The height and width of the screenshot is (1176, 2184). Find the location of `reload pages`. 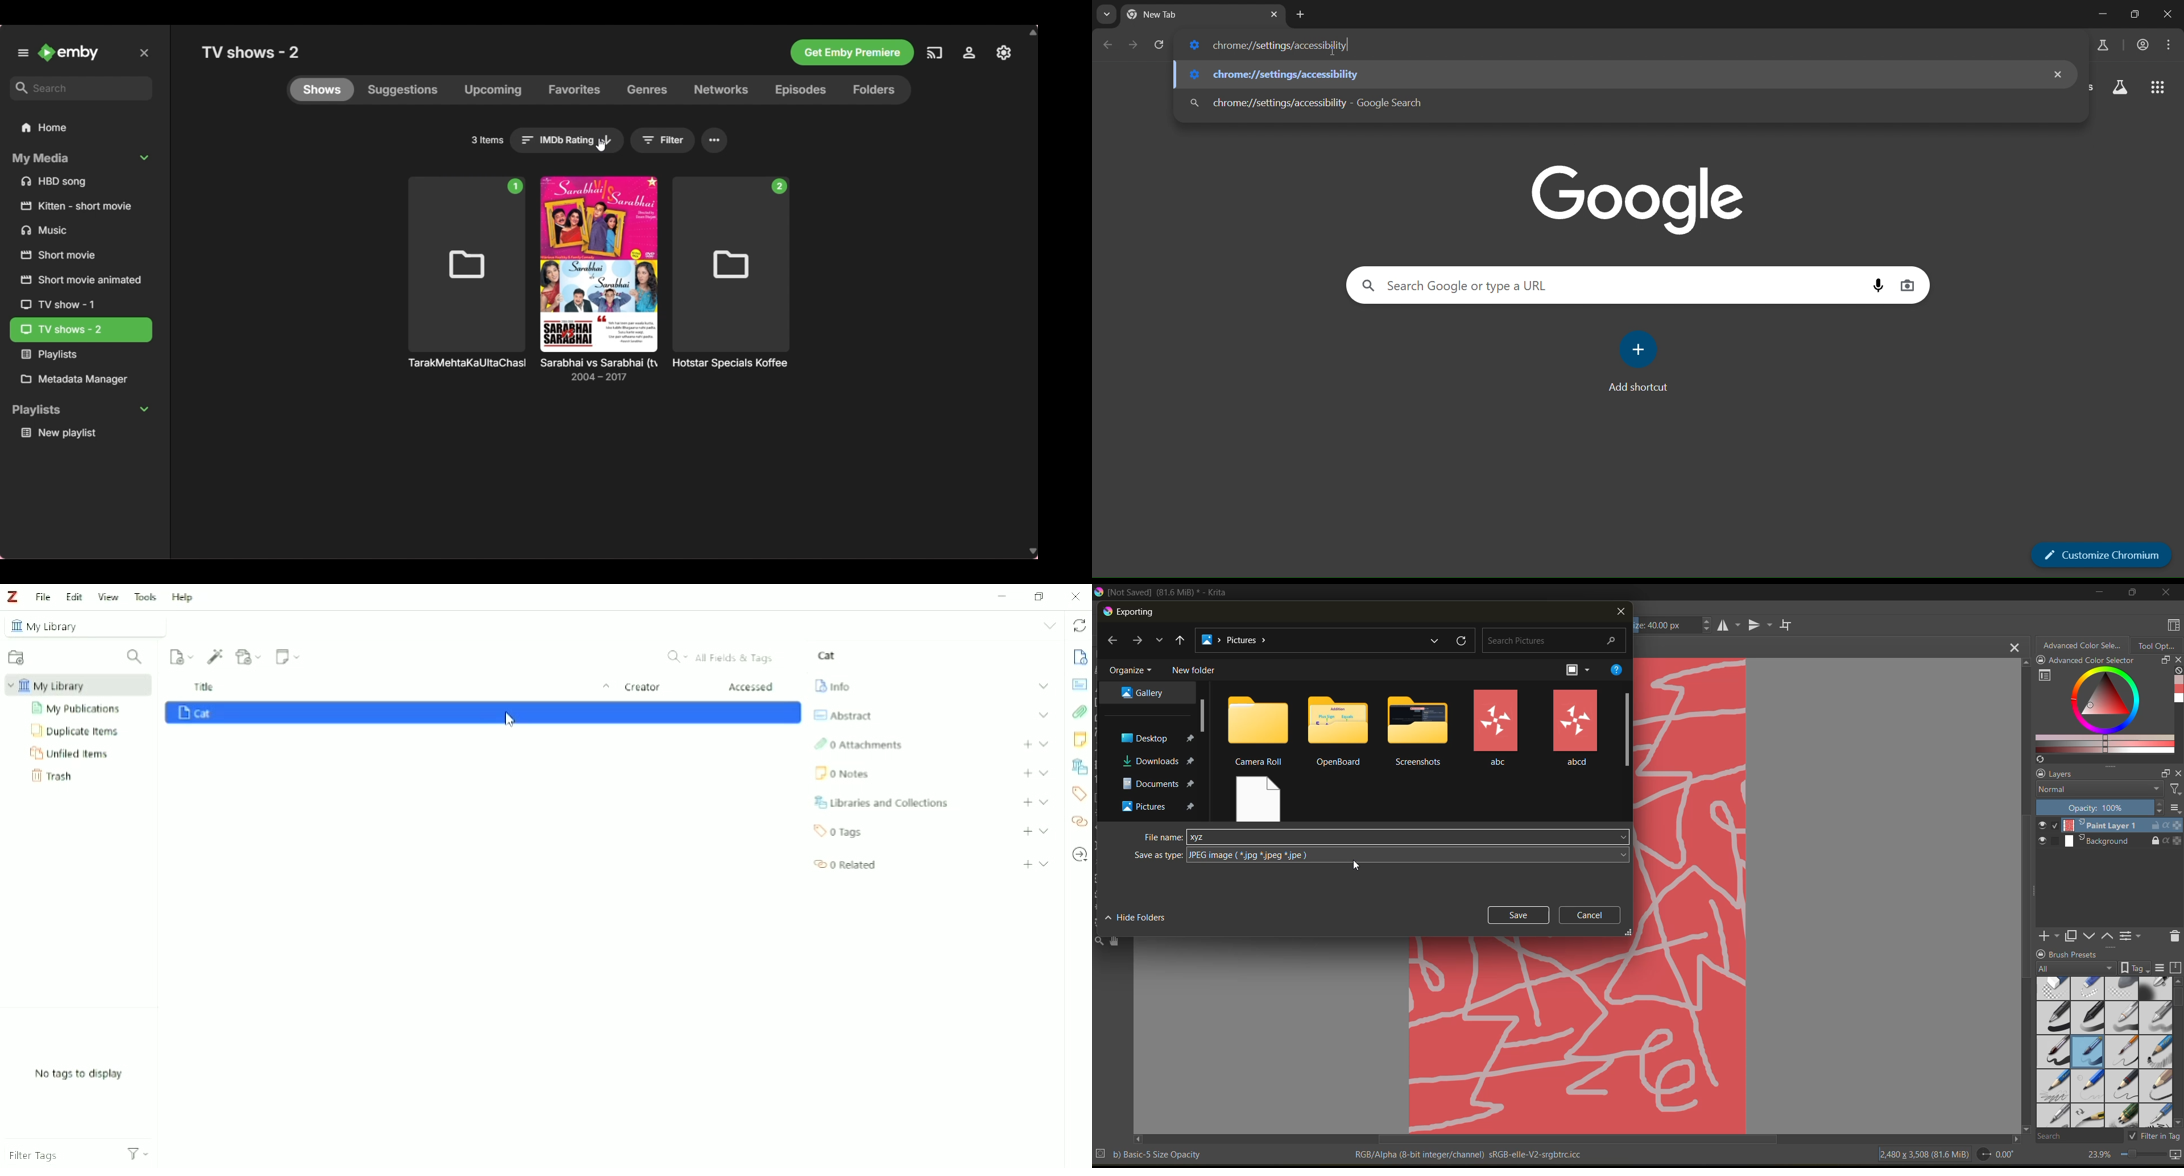

reload pages is located at coordinates (1160, 47).